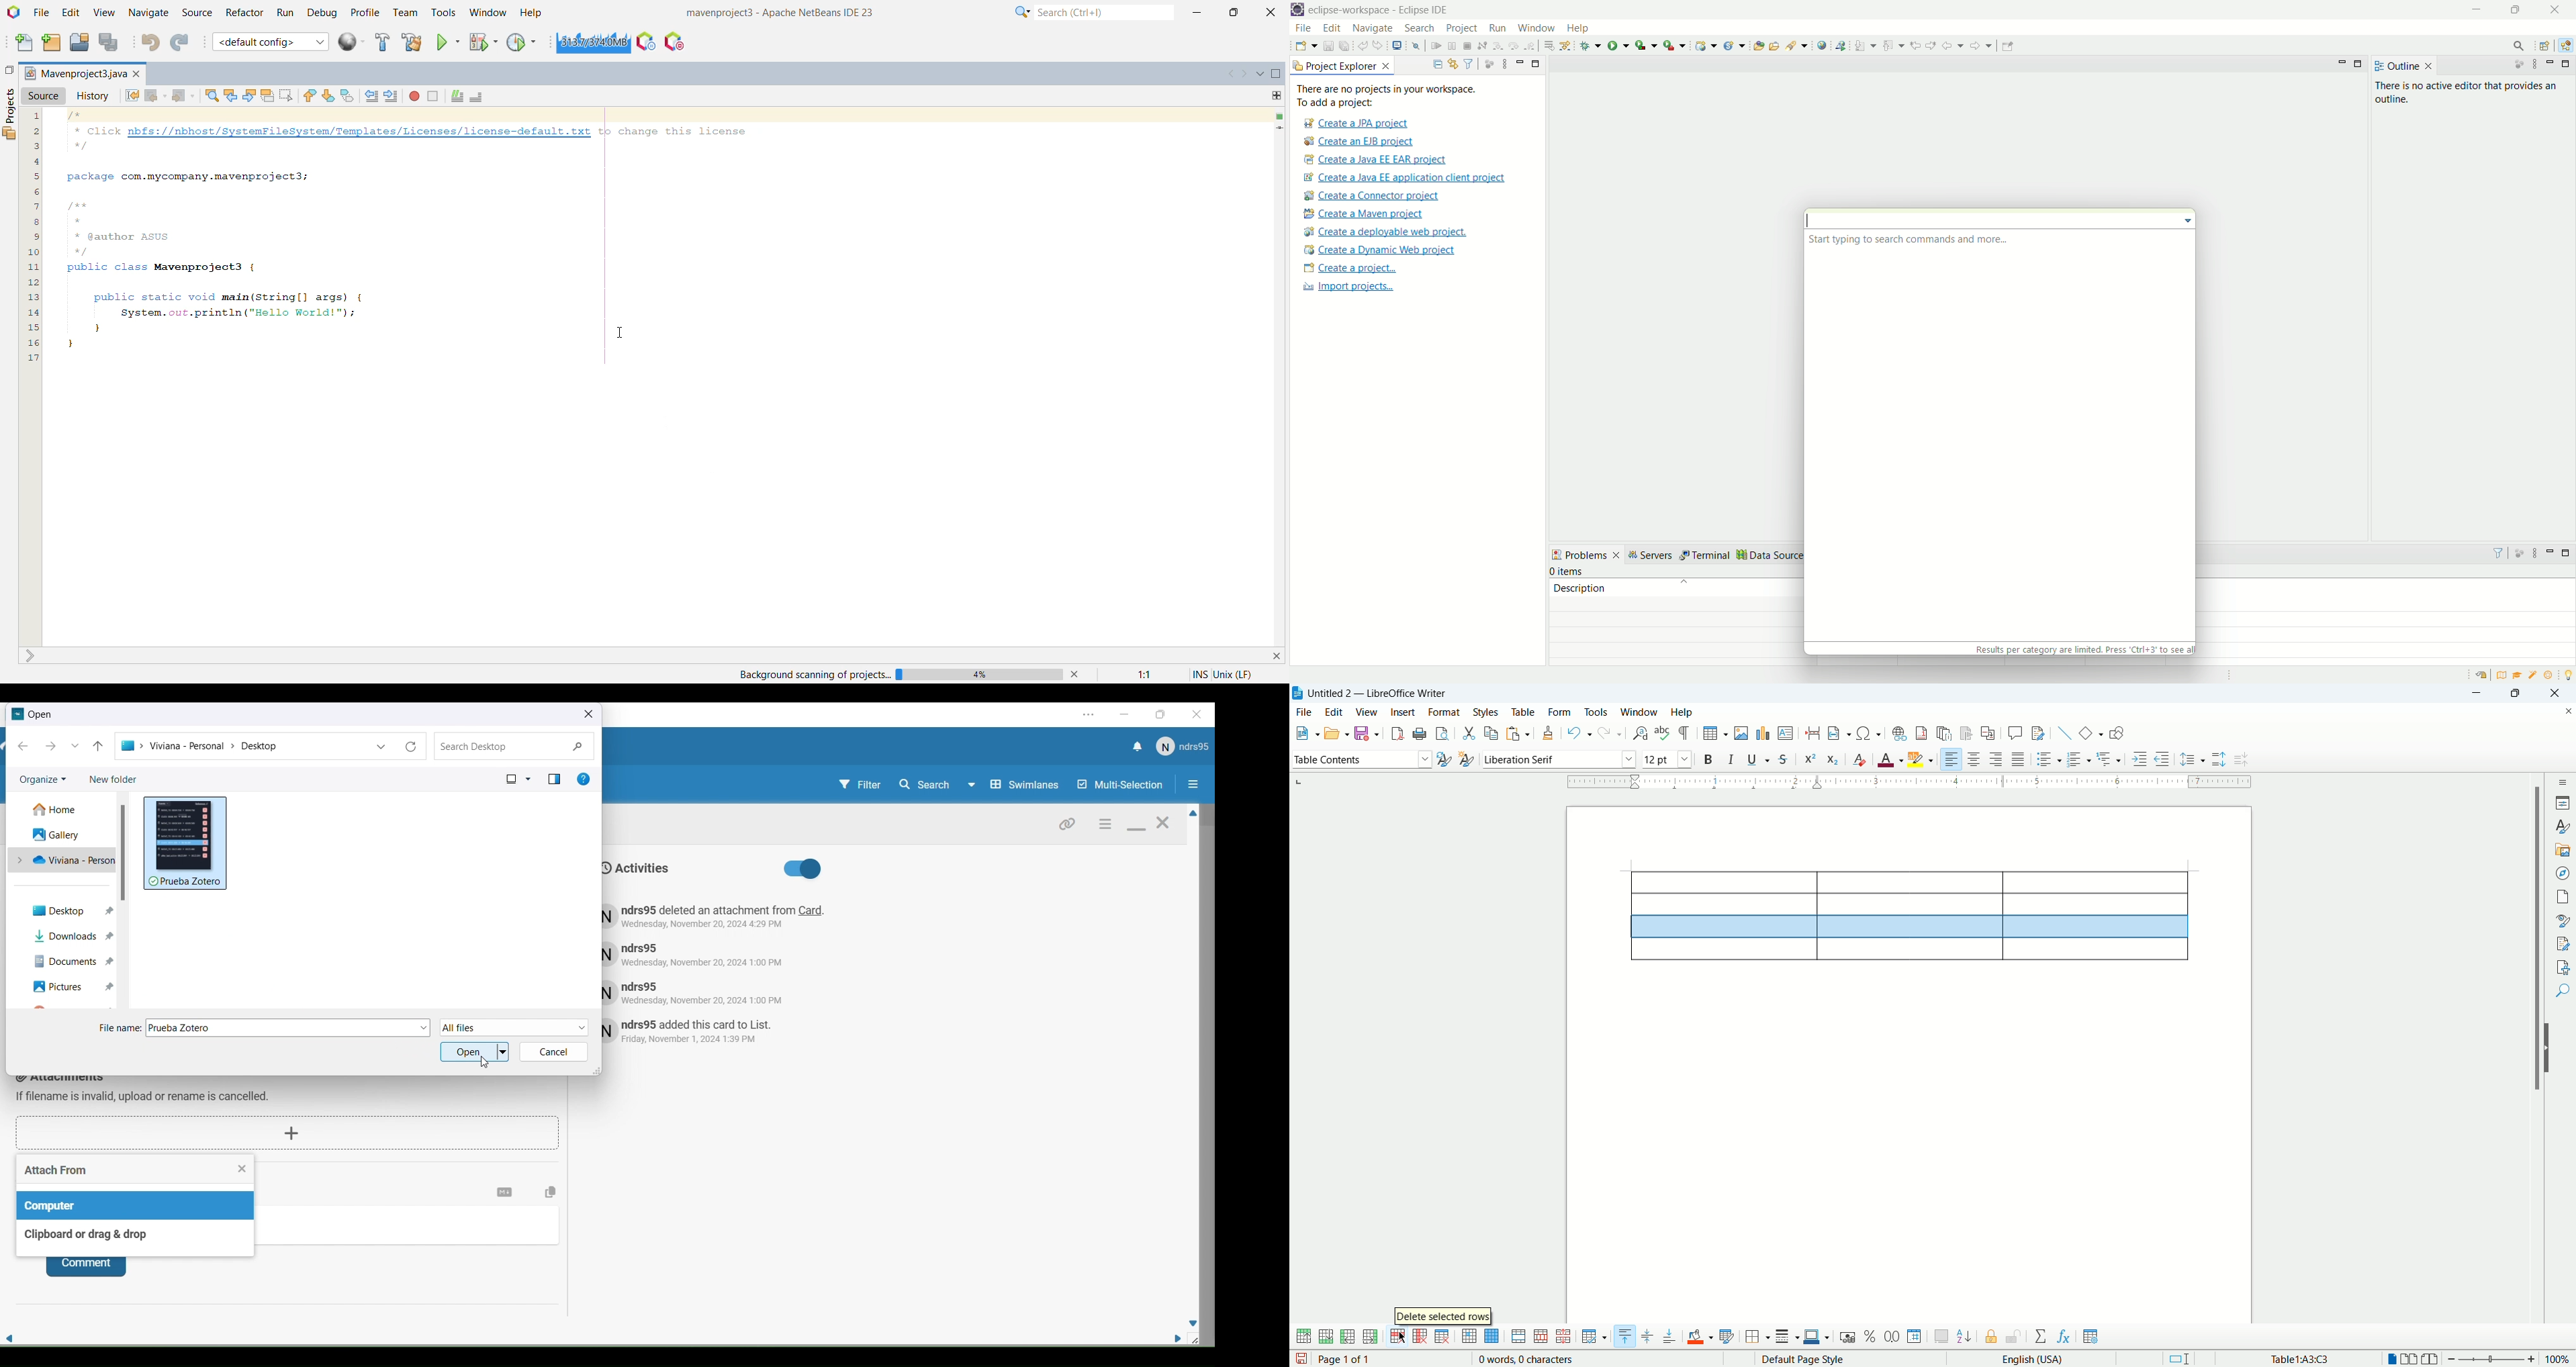 This screenshot has width=2576, height=1372. Describe the element at coordinates (432, 97) in the screenshot. I see `Stop Macro Recording` at that location.